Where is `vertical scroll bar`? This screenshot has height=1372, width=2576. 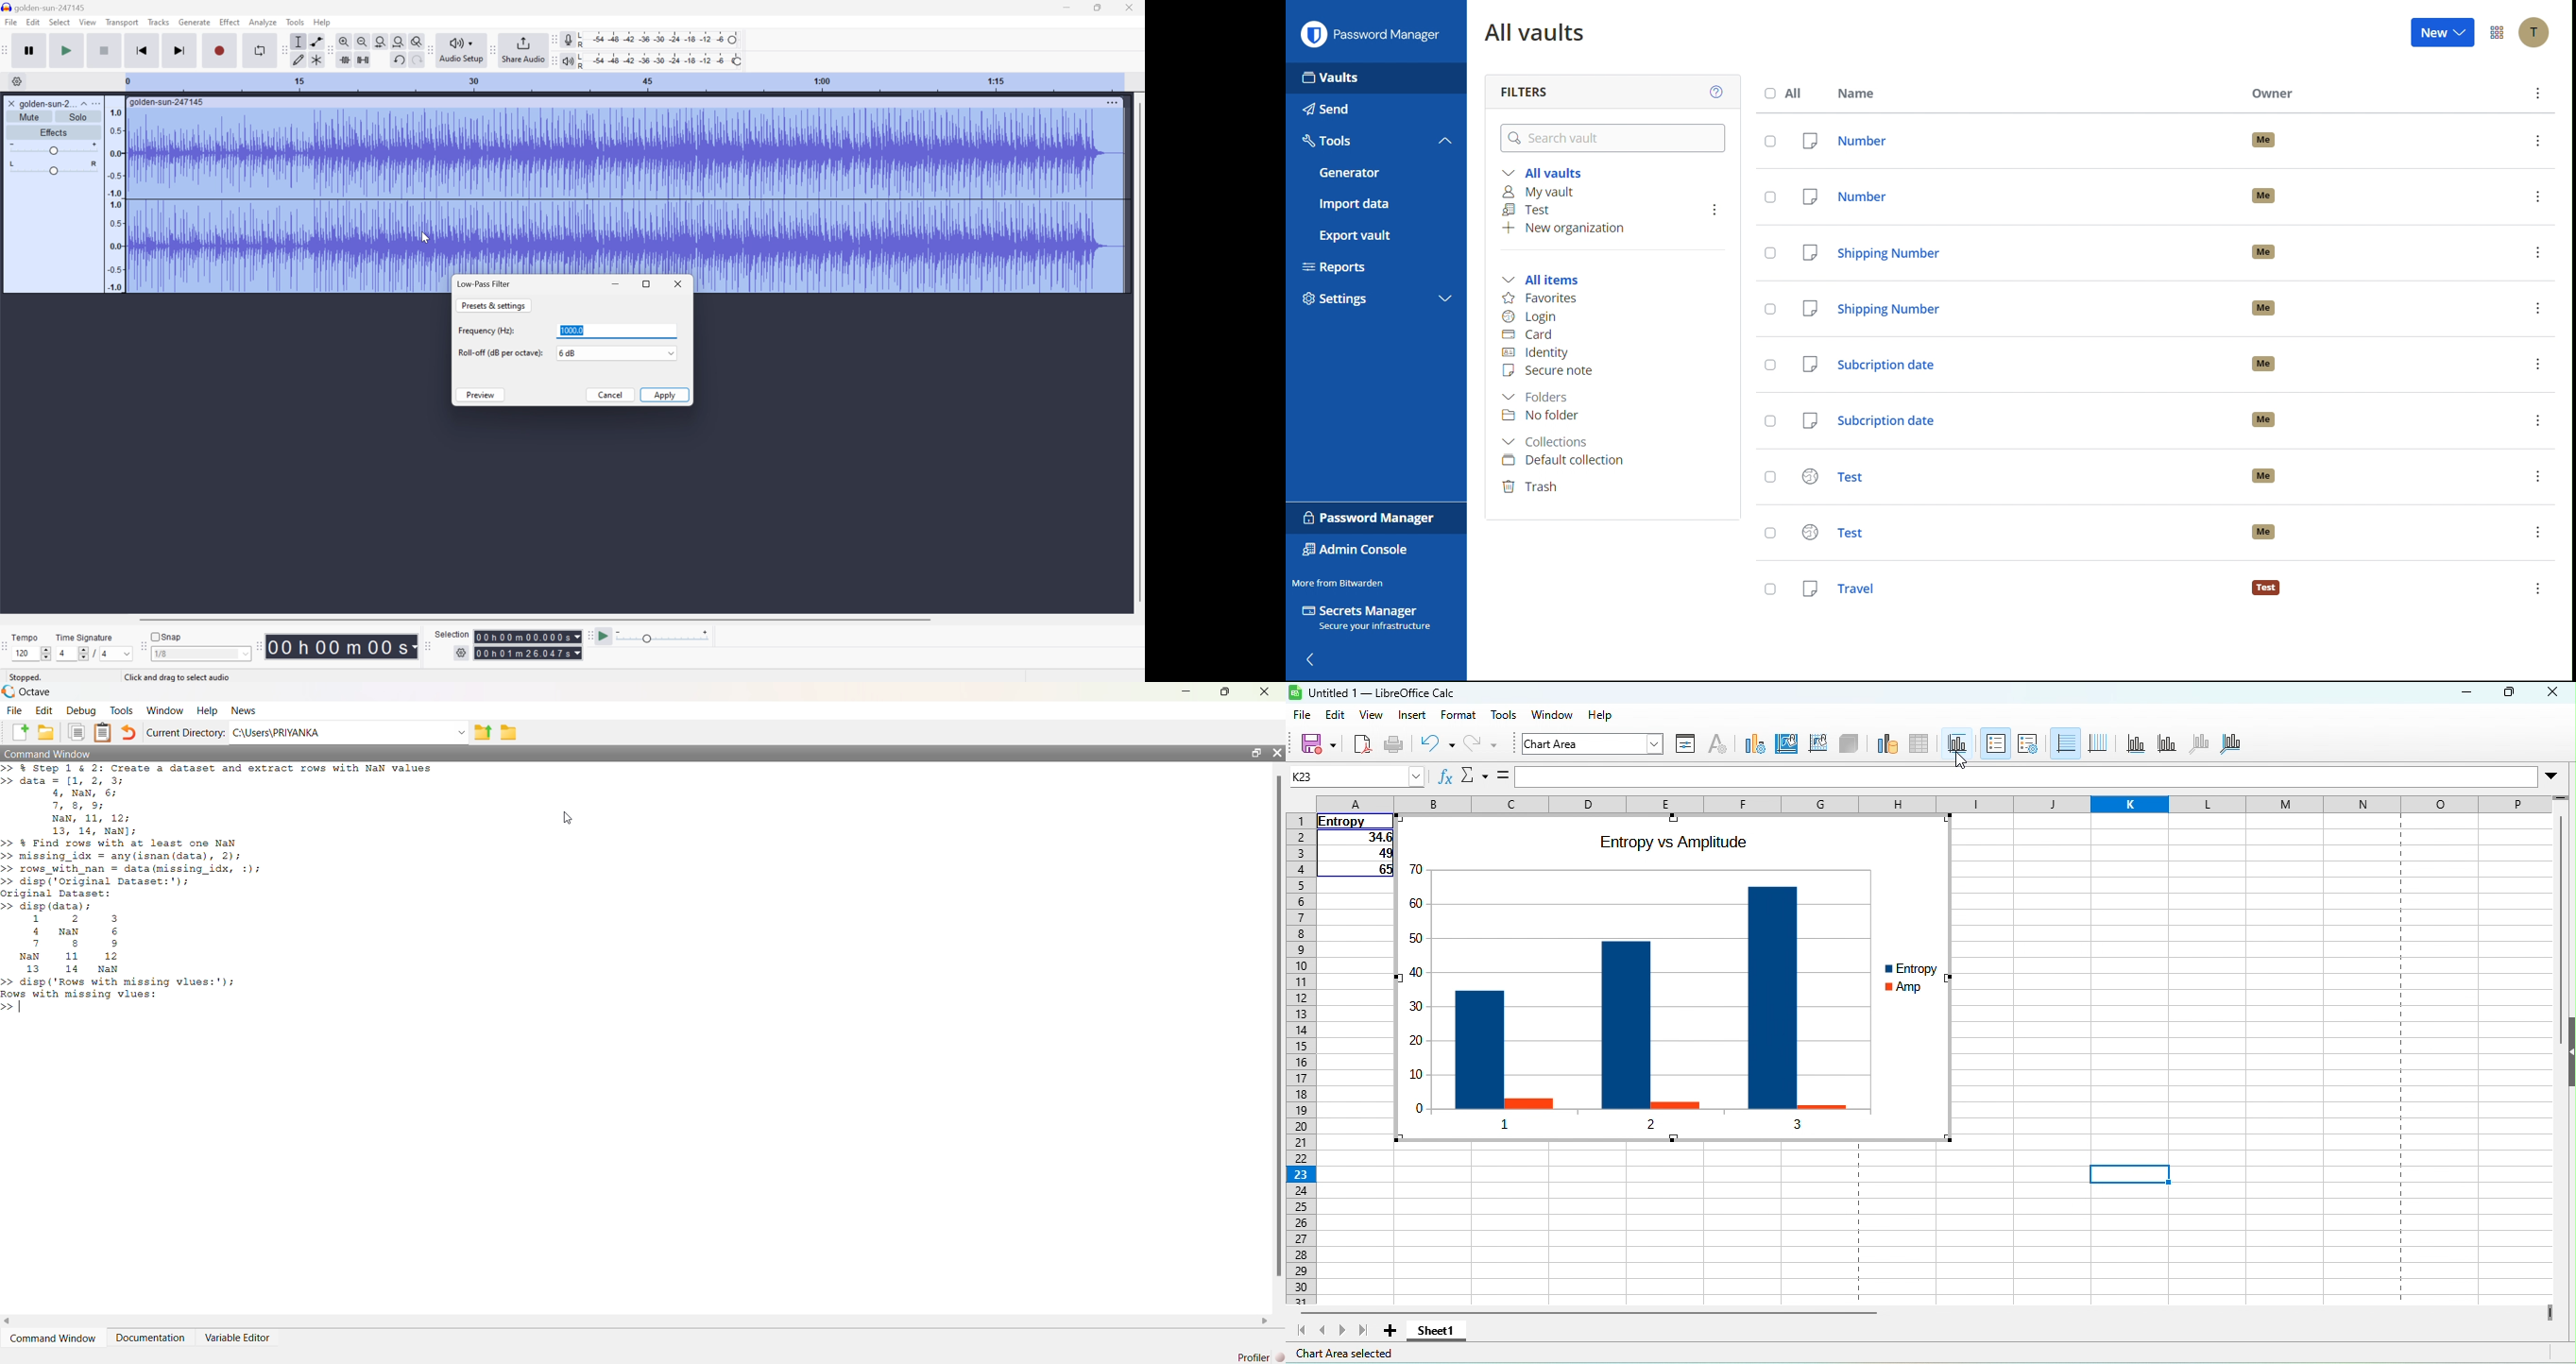 vertical scroll bar is located at coordinates (2560, 933).